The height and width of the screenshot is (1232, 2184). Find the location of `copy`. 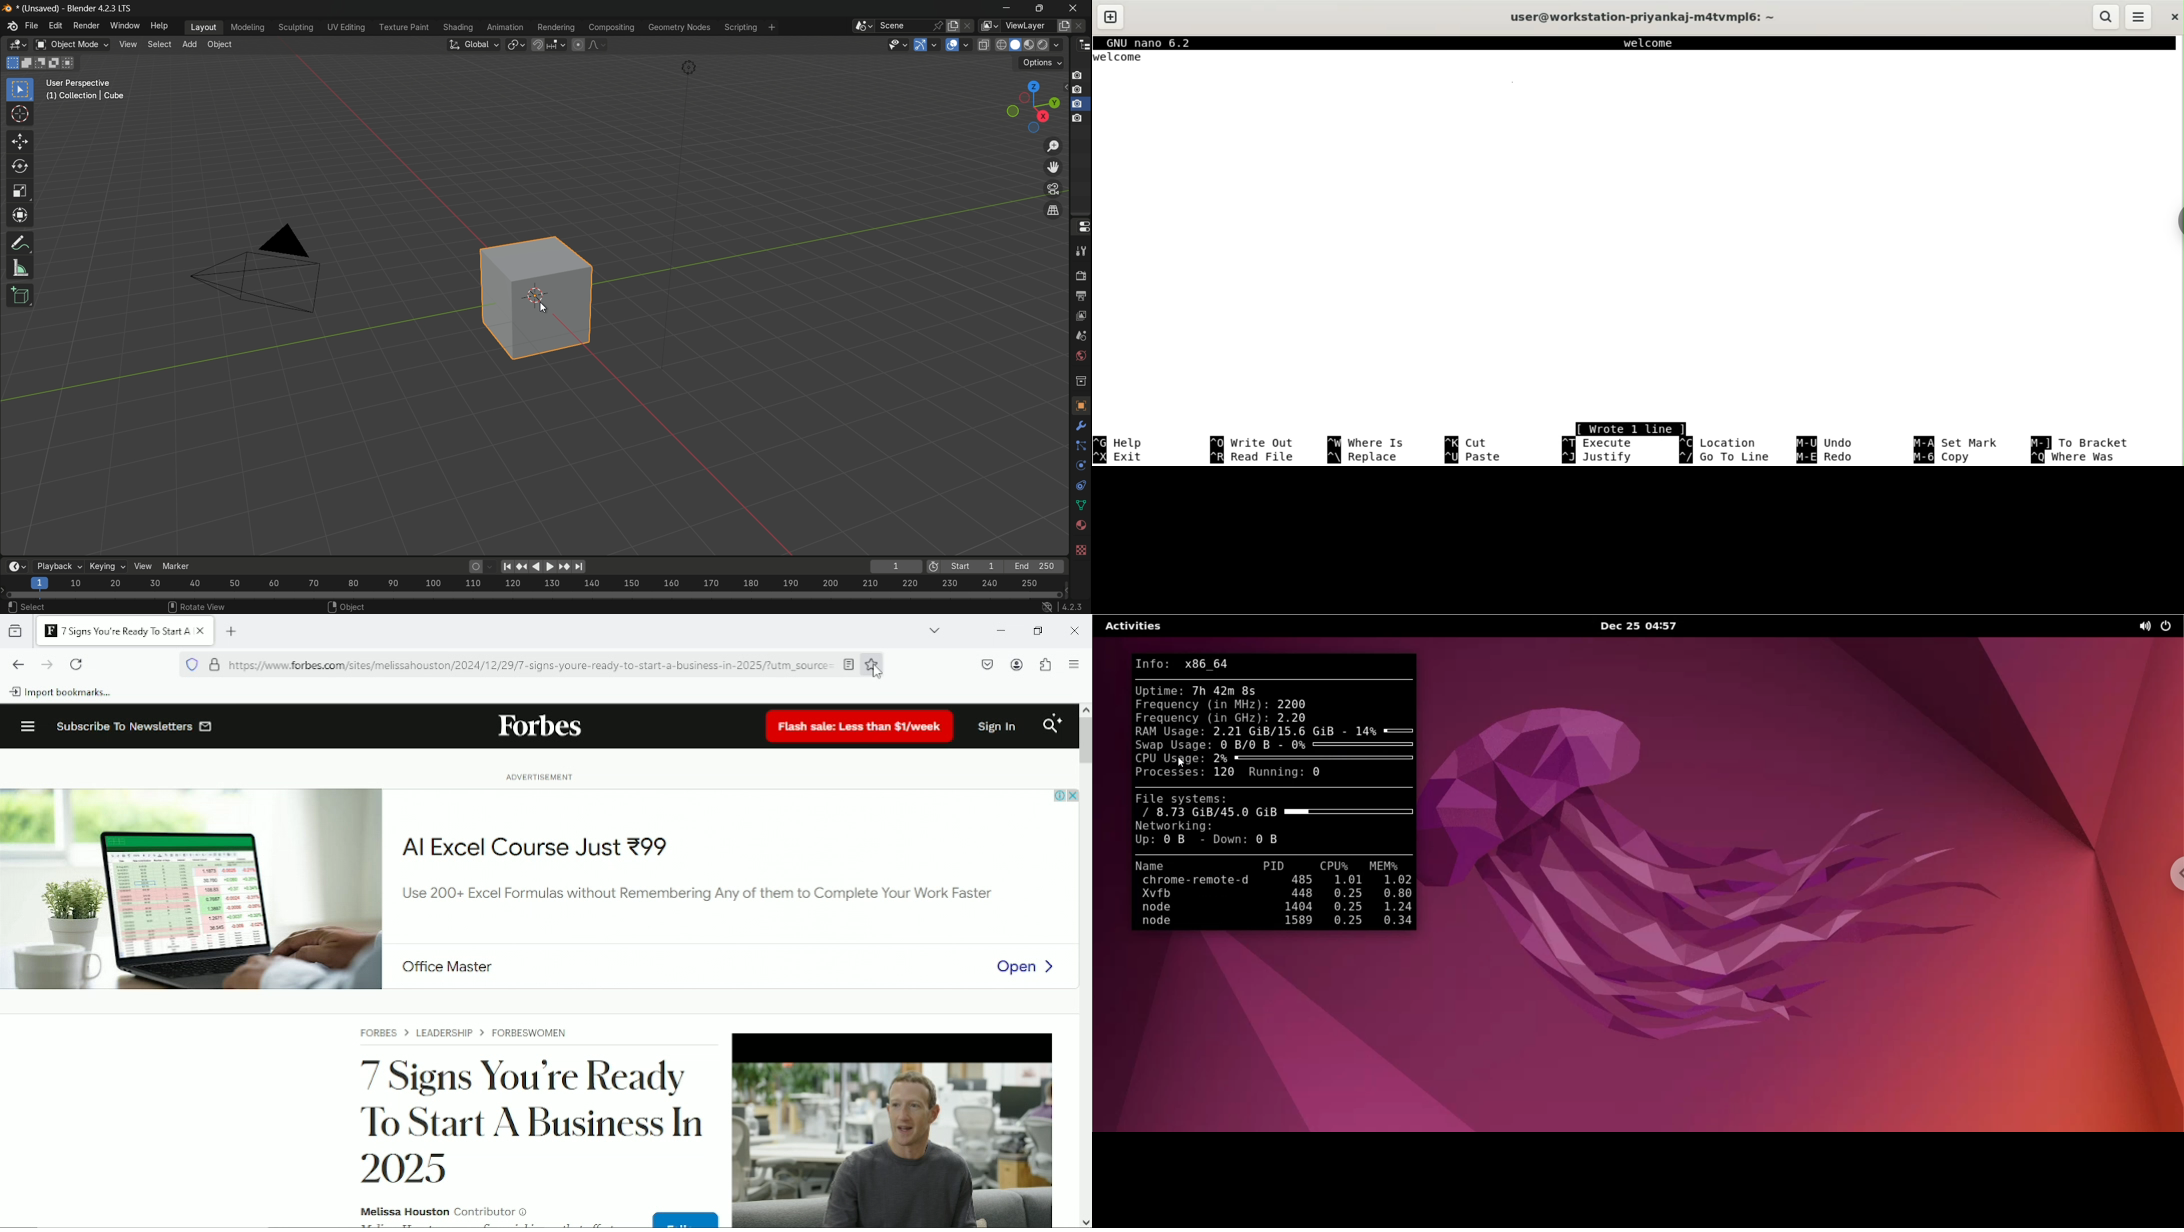

copy is located at coordinates (1946, 458).